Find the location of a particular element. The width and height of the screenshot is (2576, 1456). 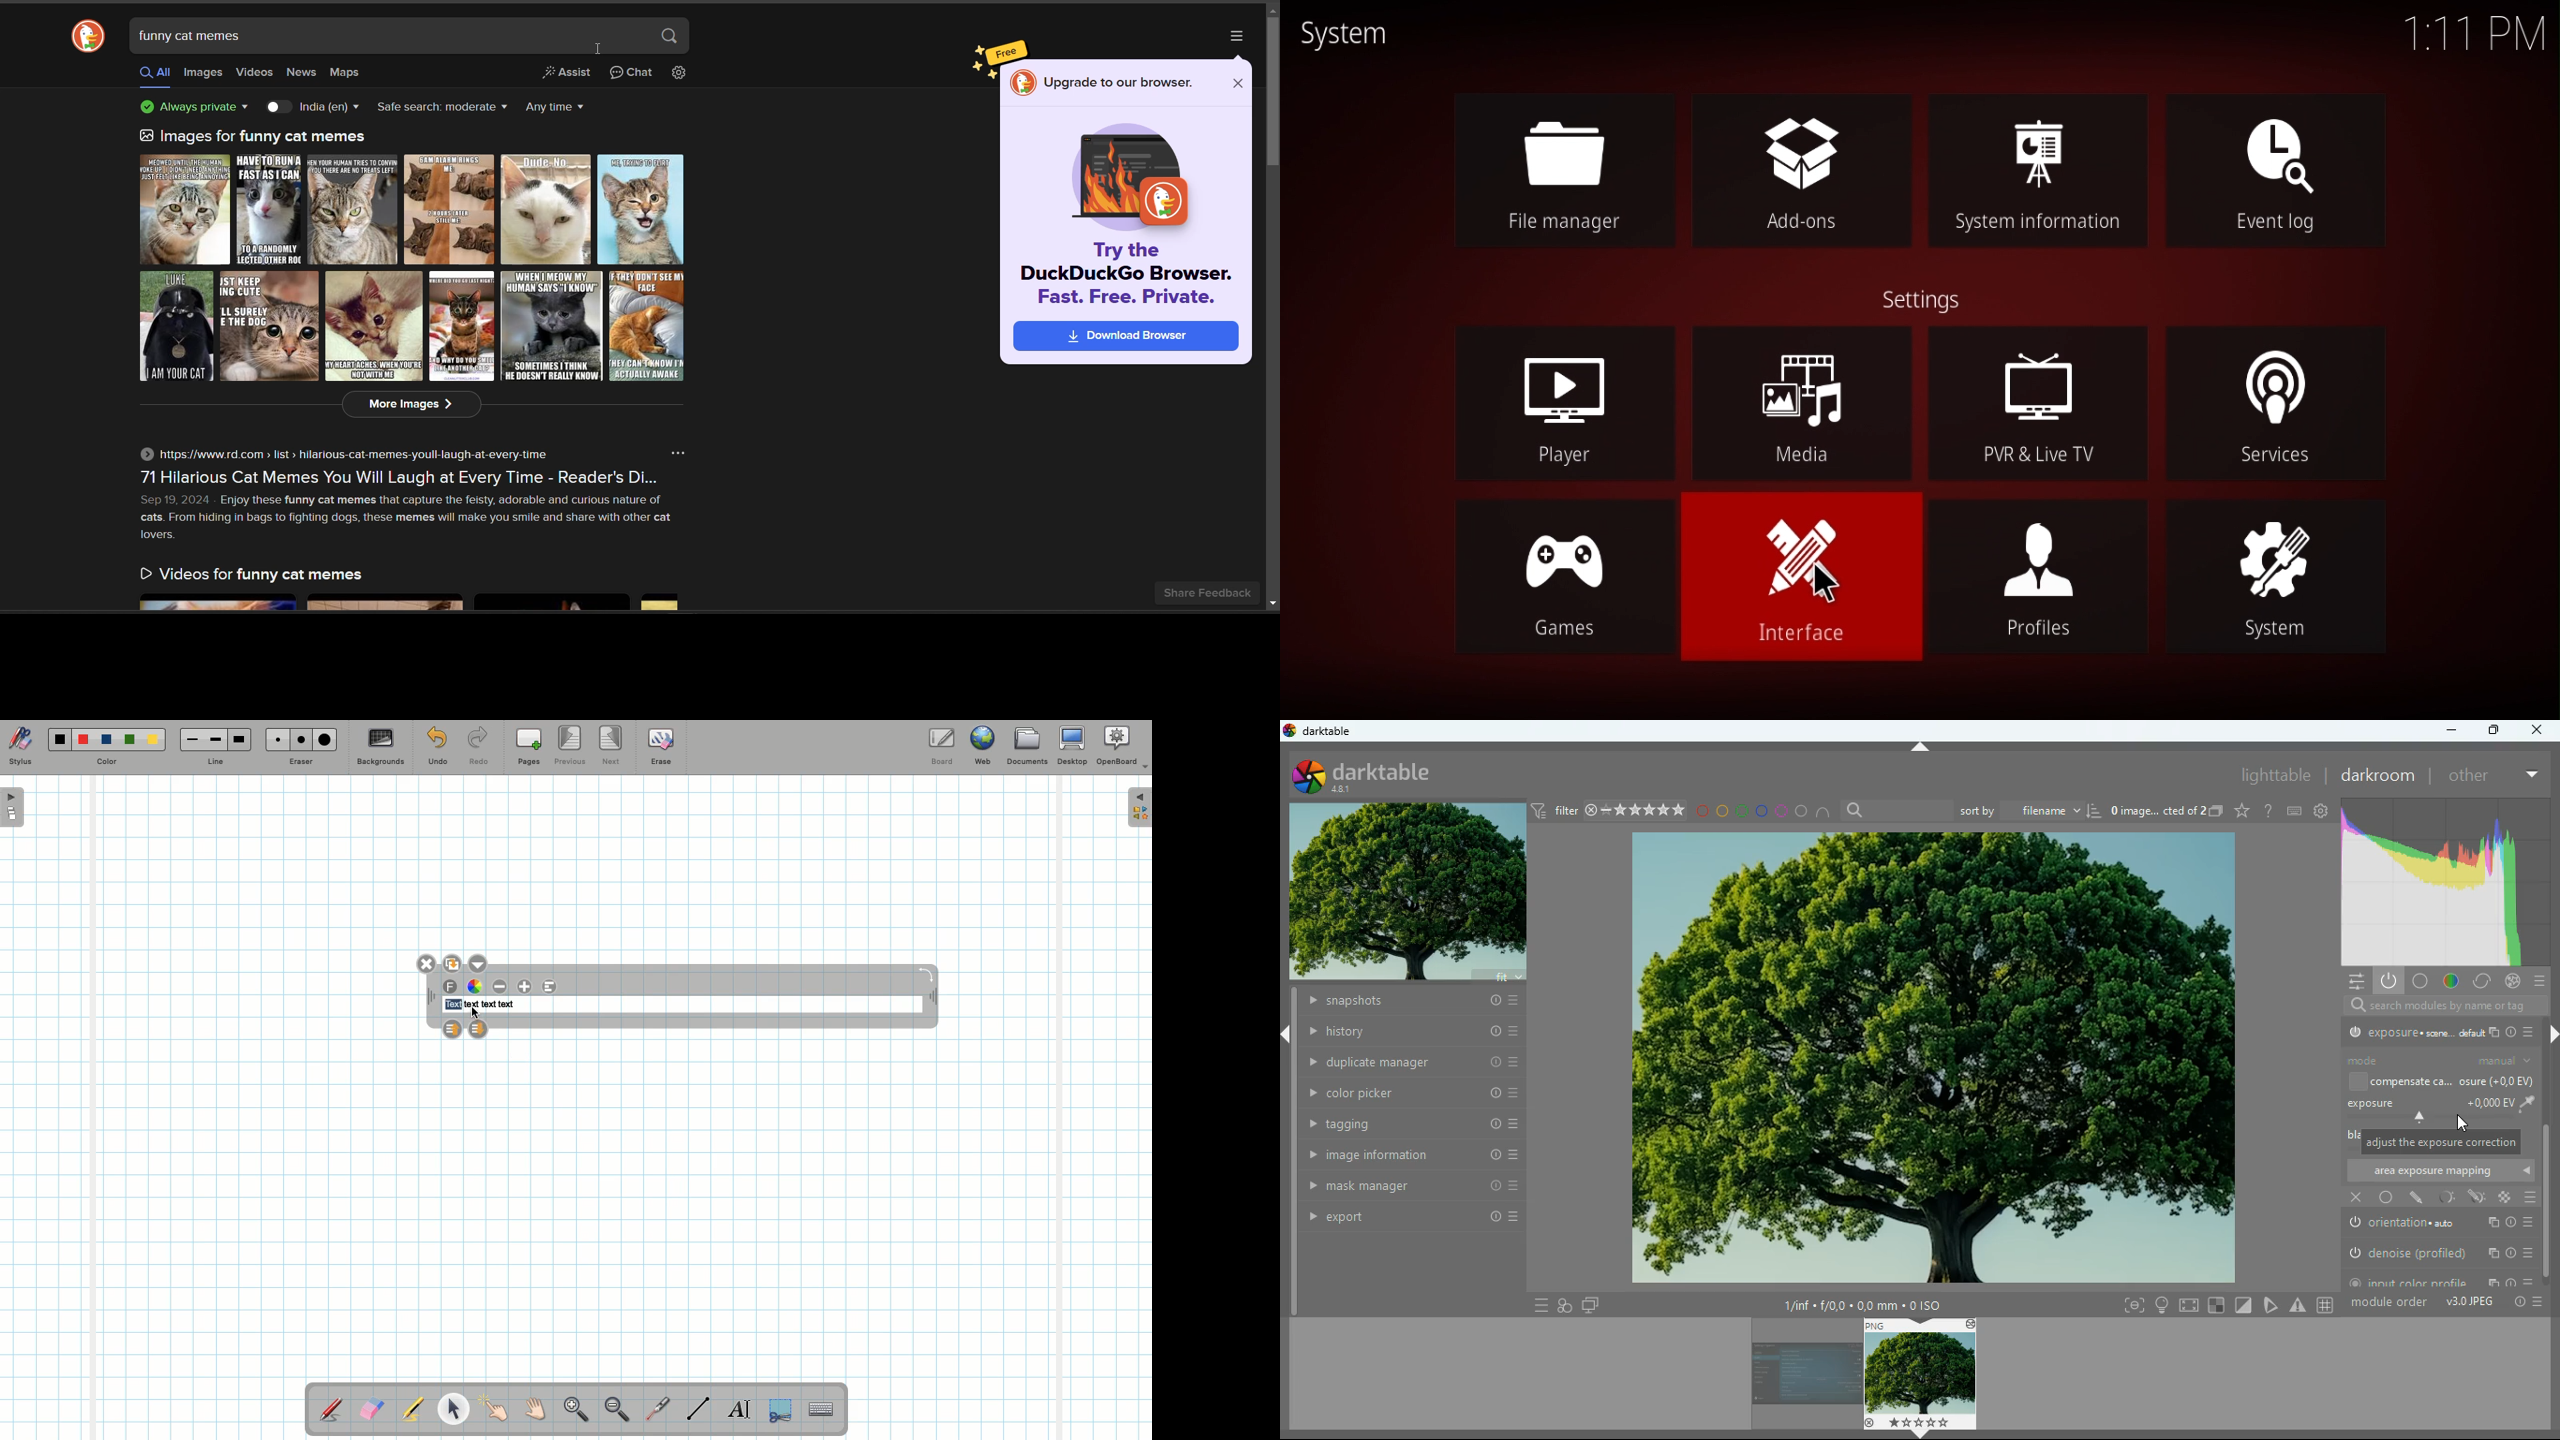

orientation is located at coordinates (2442, 1224).